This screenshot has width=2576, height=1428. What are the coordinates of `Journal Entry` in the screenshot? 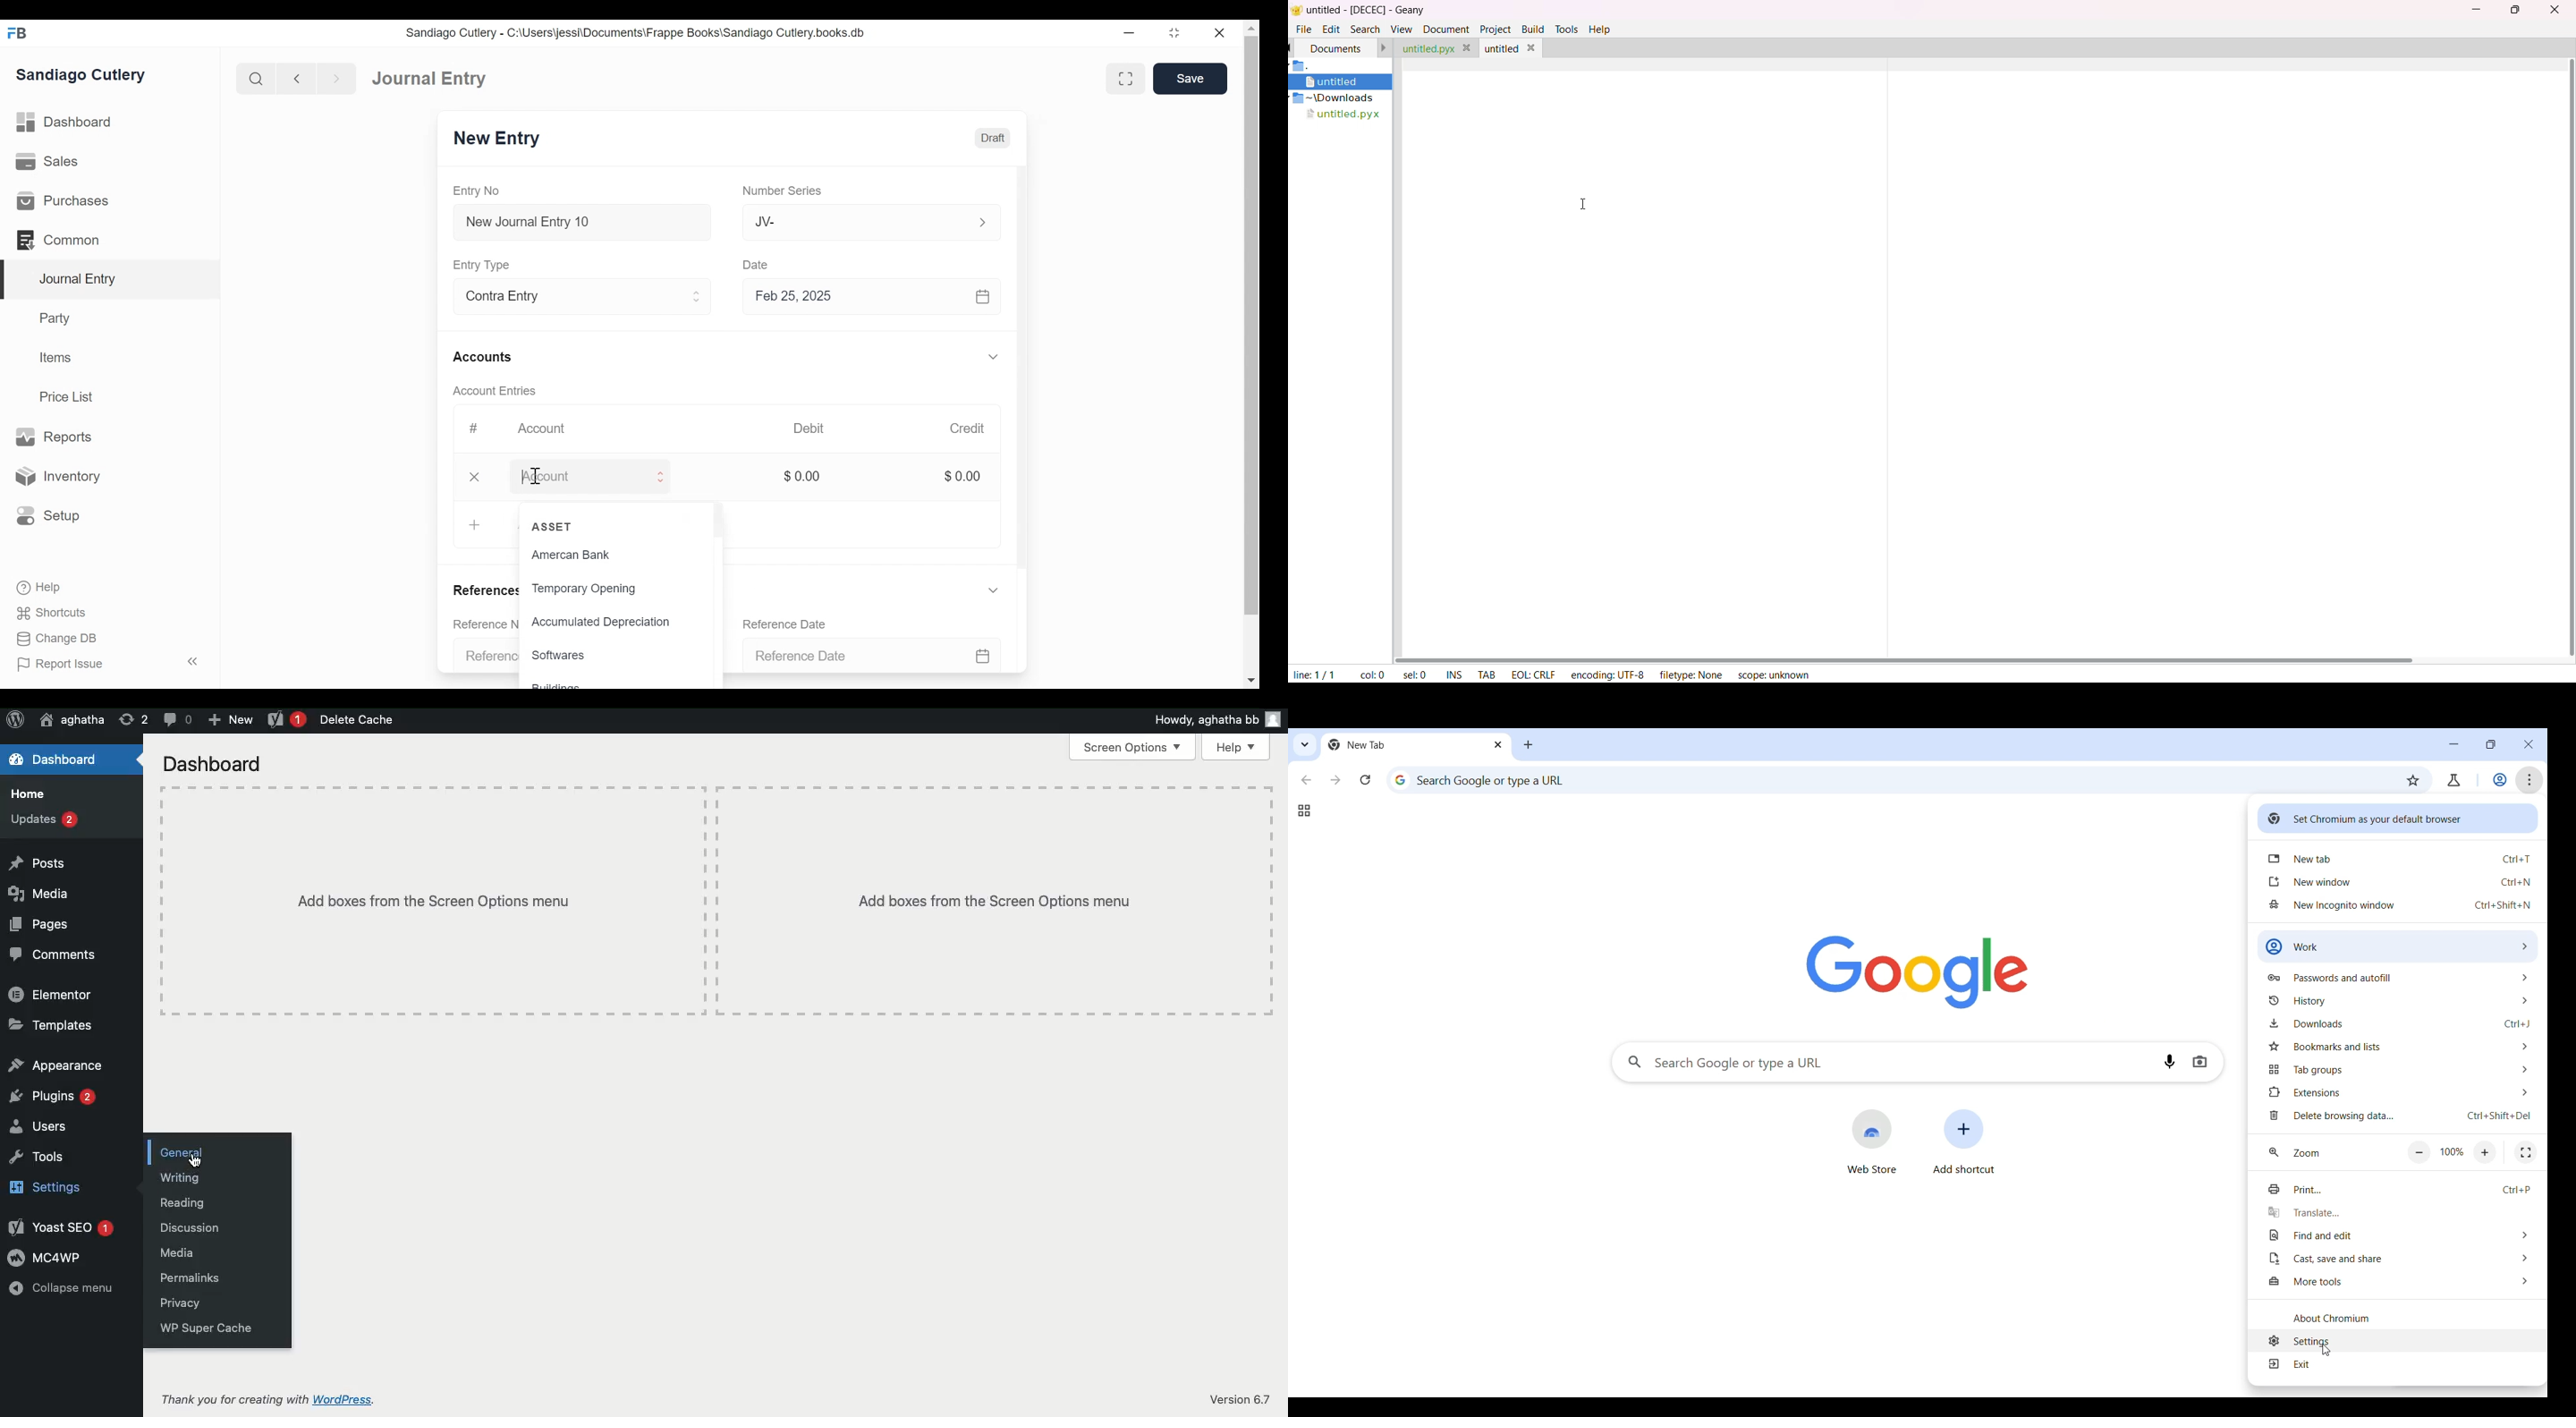 It's located at (111, 279).